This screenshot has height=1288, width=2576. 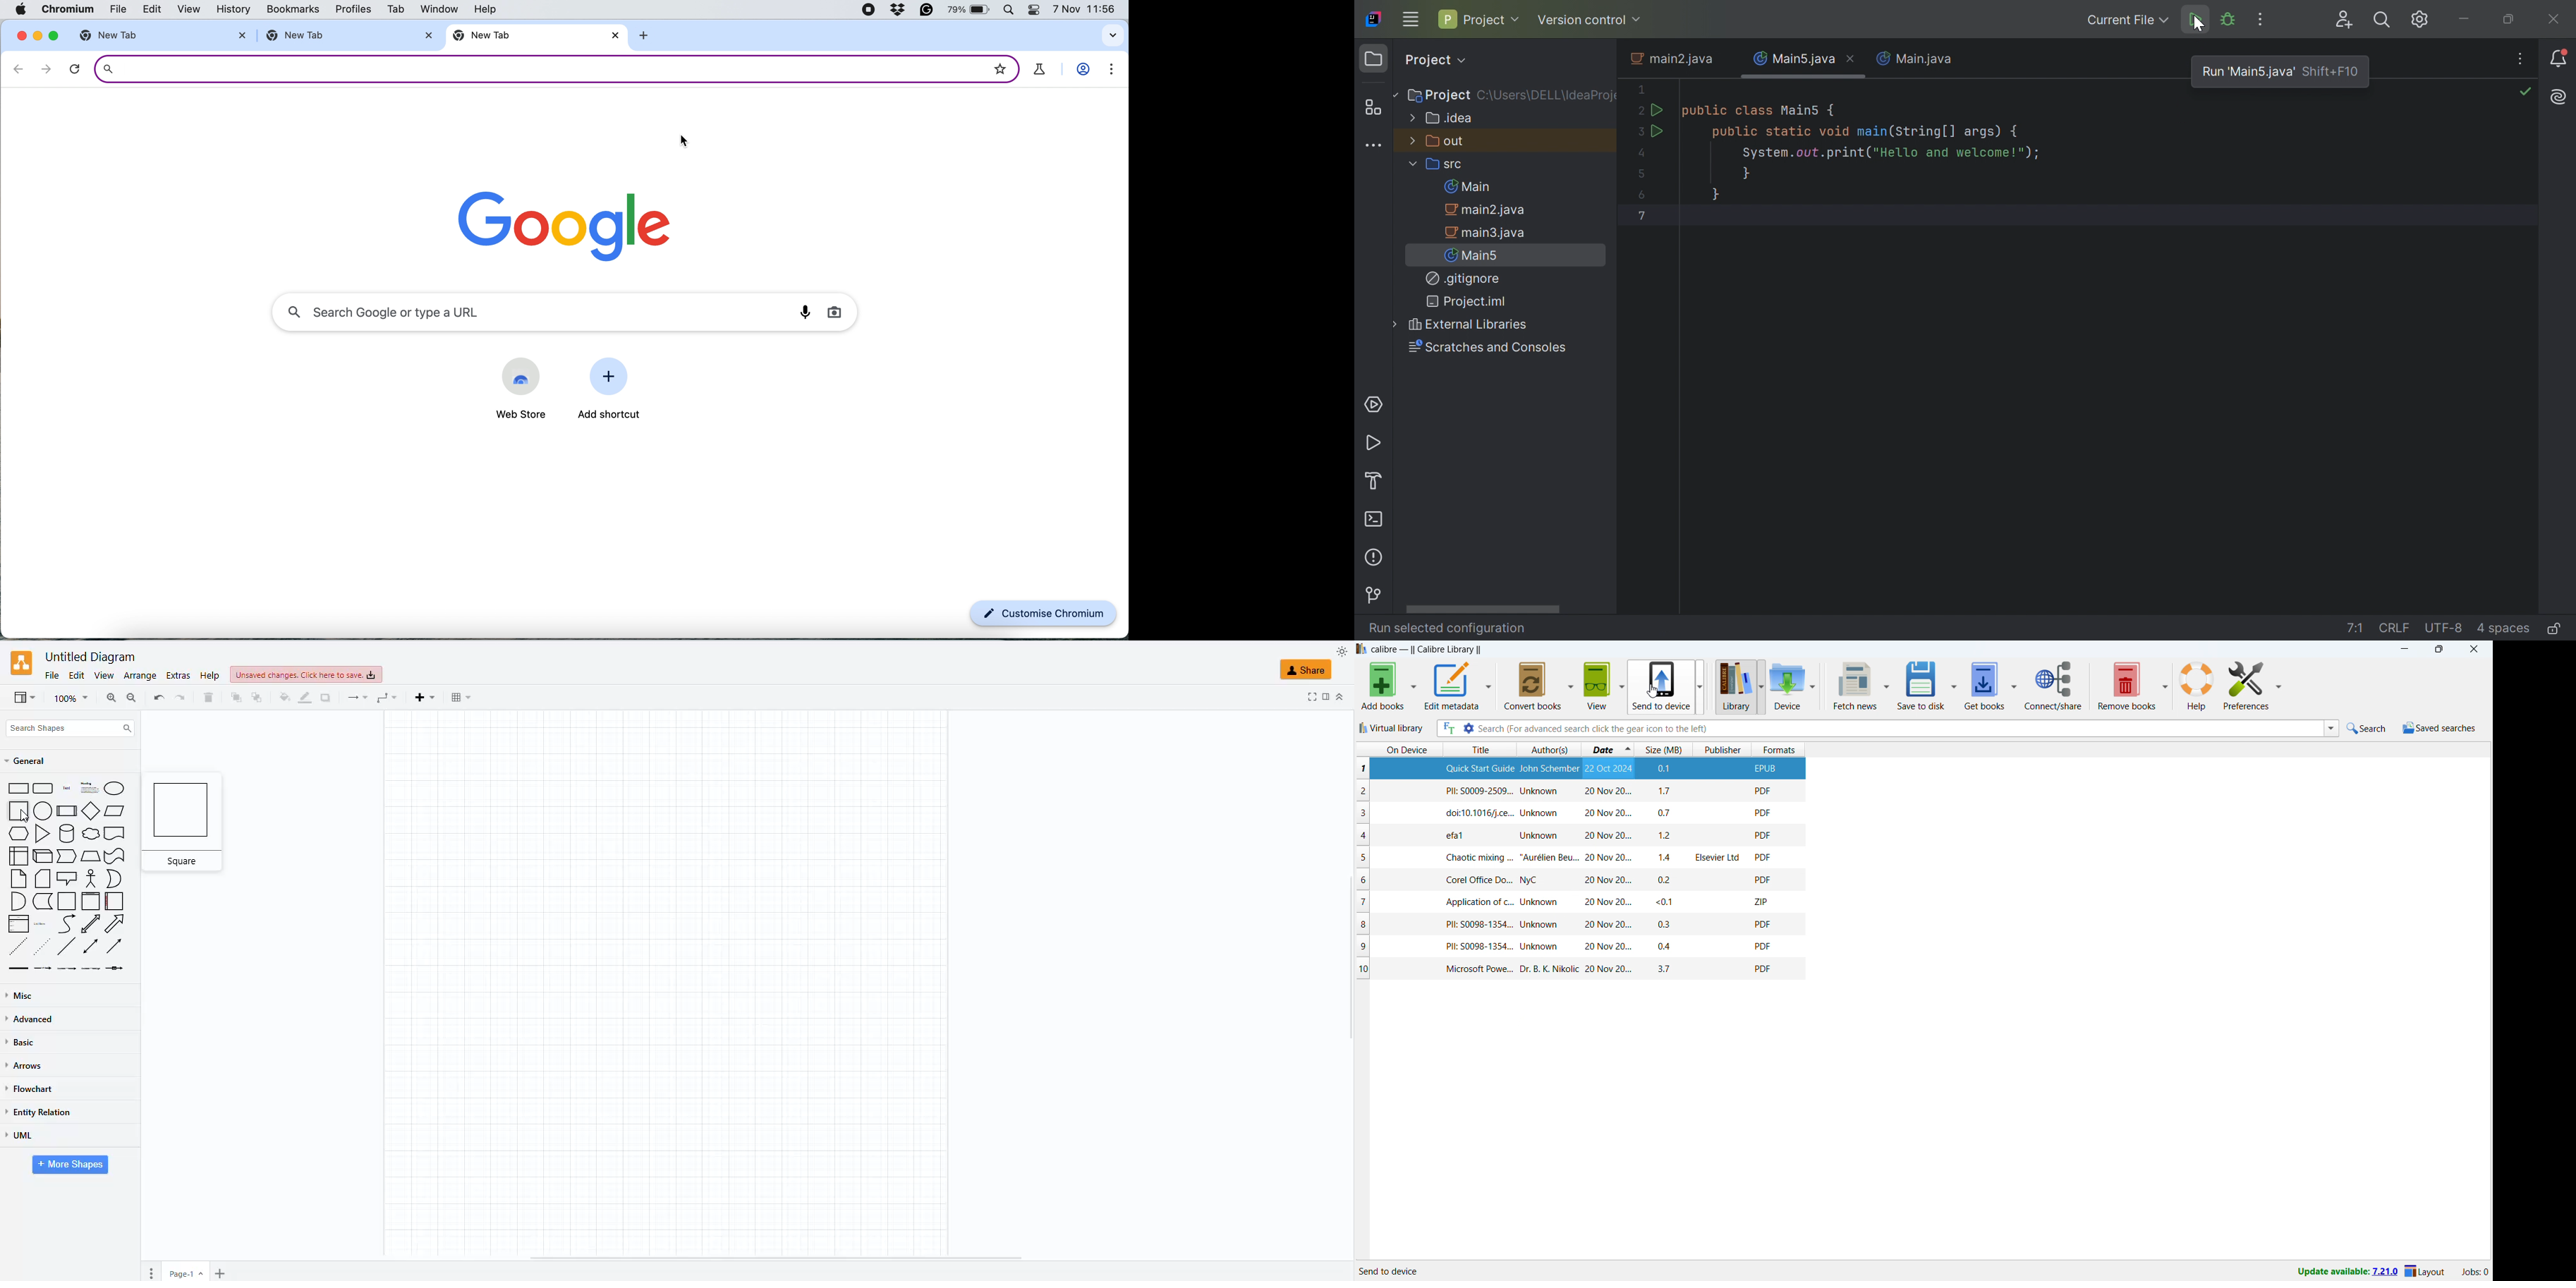 I want to click on save to disk options, so click(x=1953, y=684).